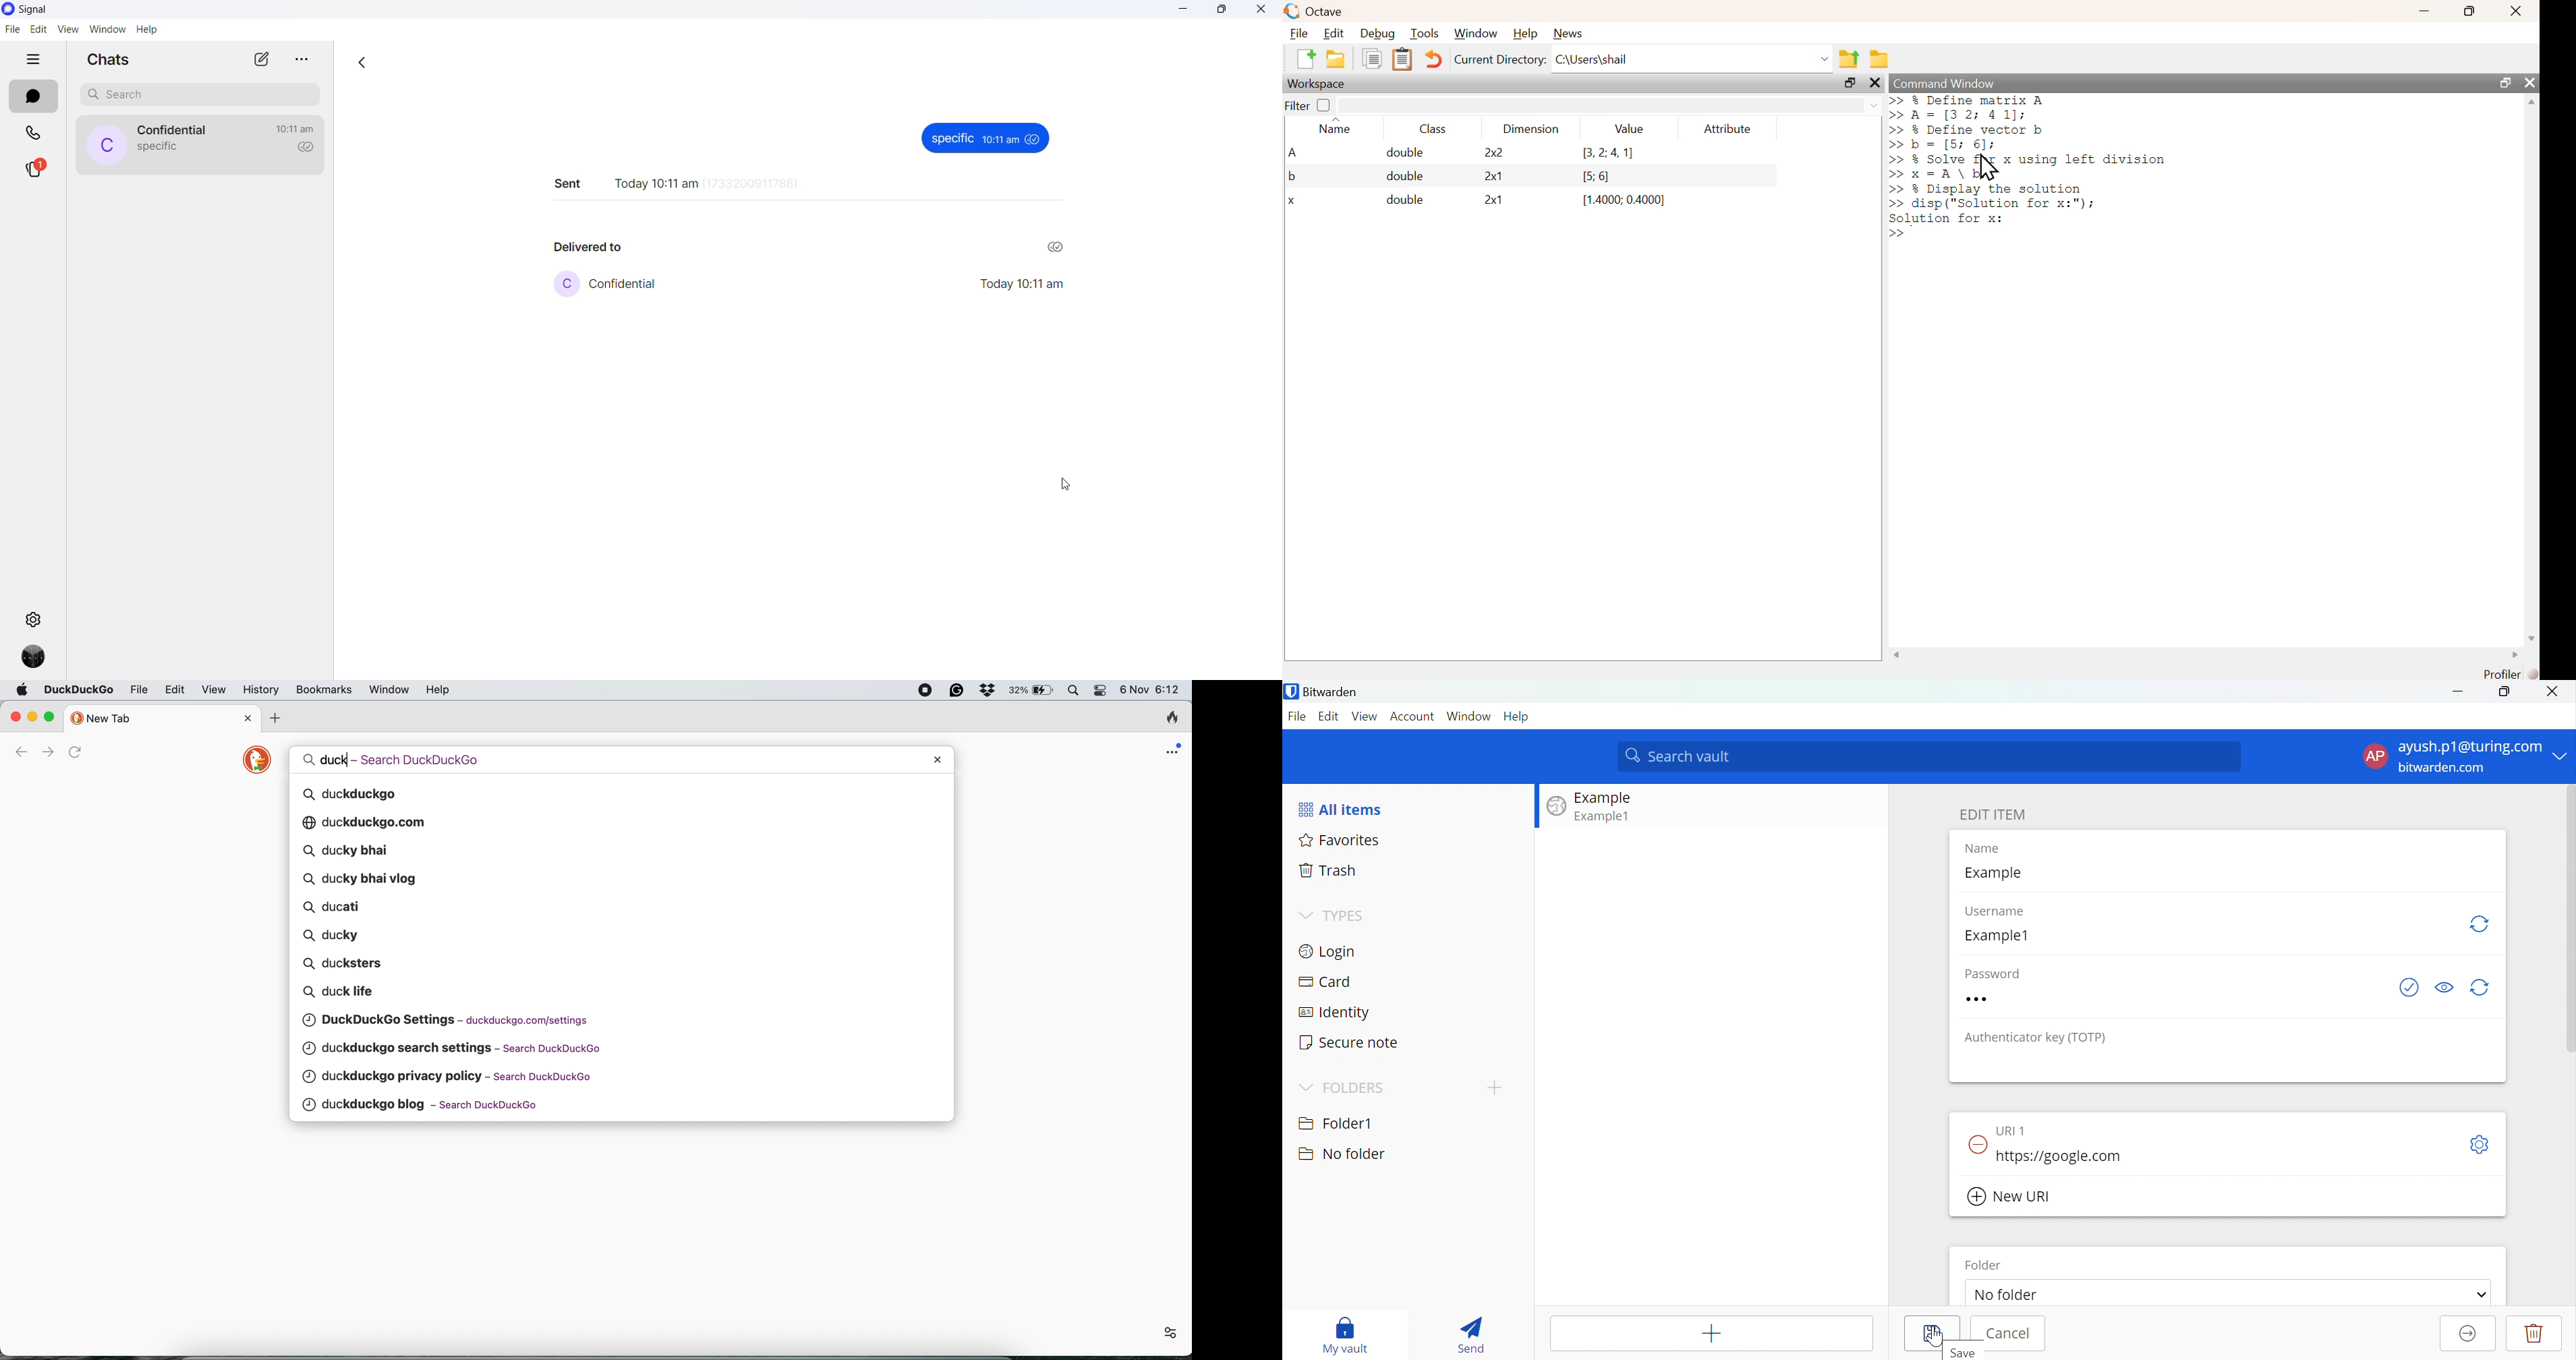 The height and width of the screenshot is (1372, 2576). Describe the element at coordinates (174, 131) in the screenshot. I see `contact name` at that location.